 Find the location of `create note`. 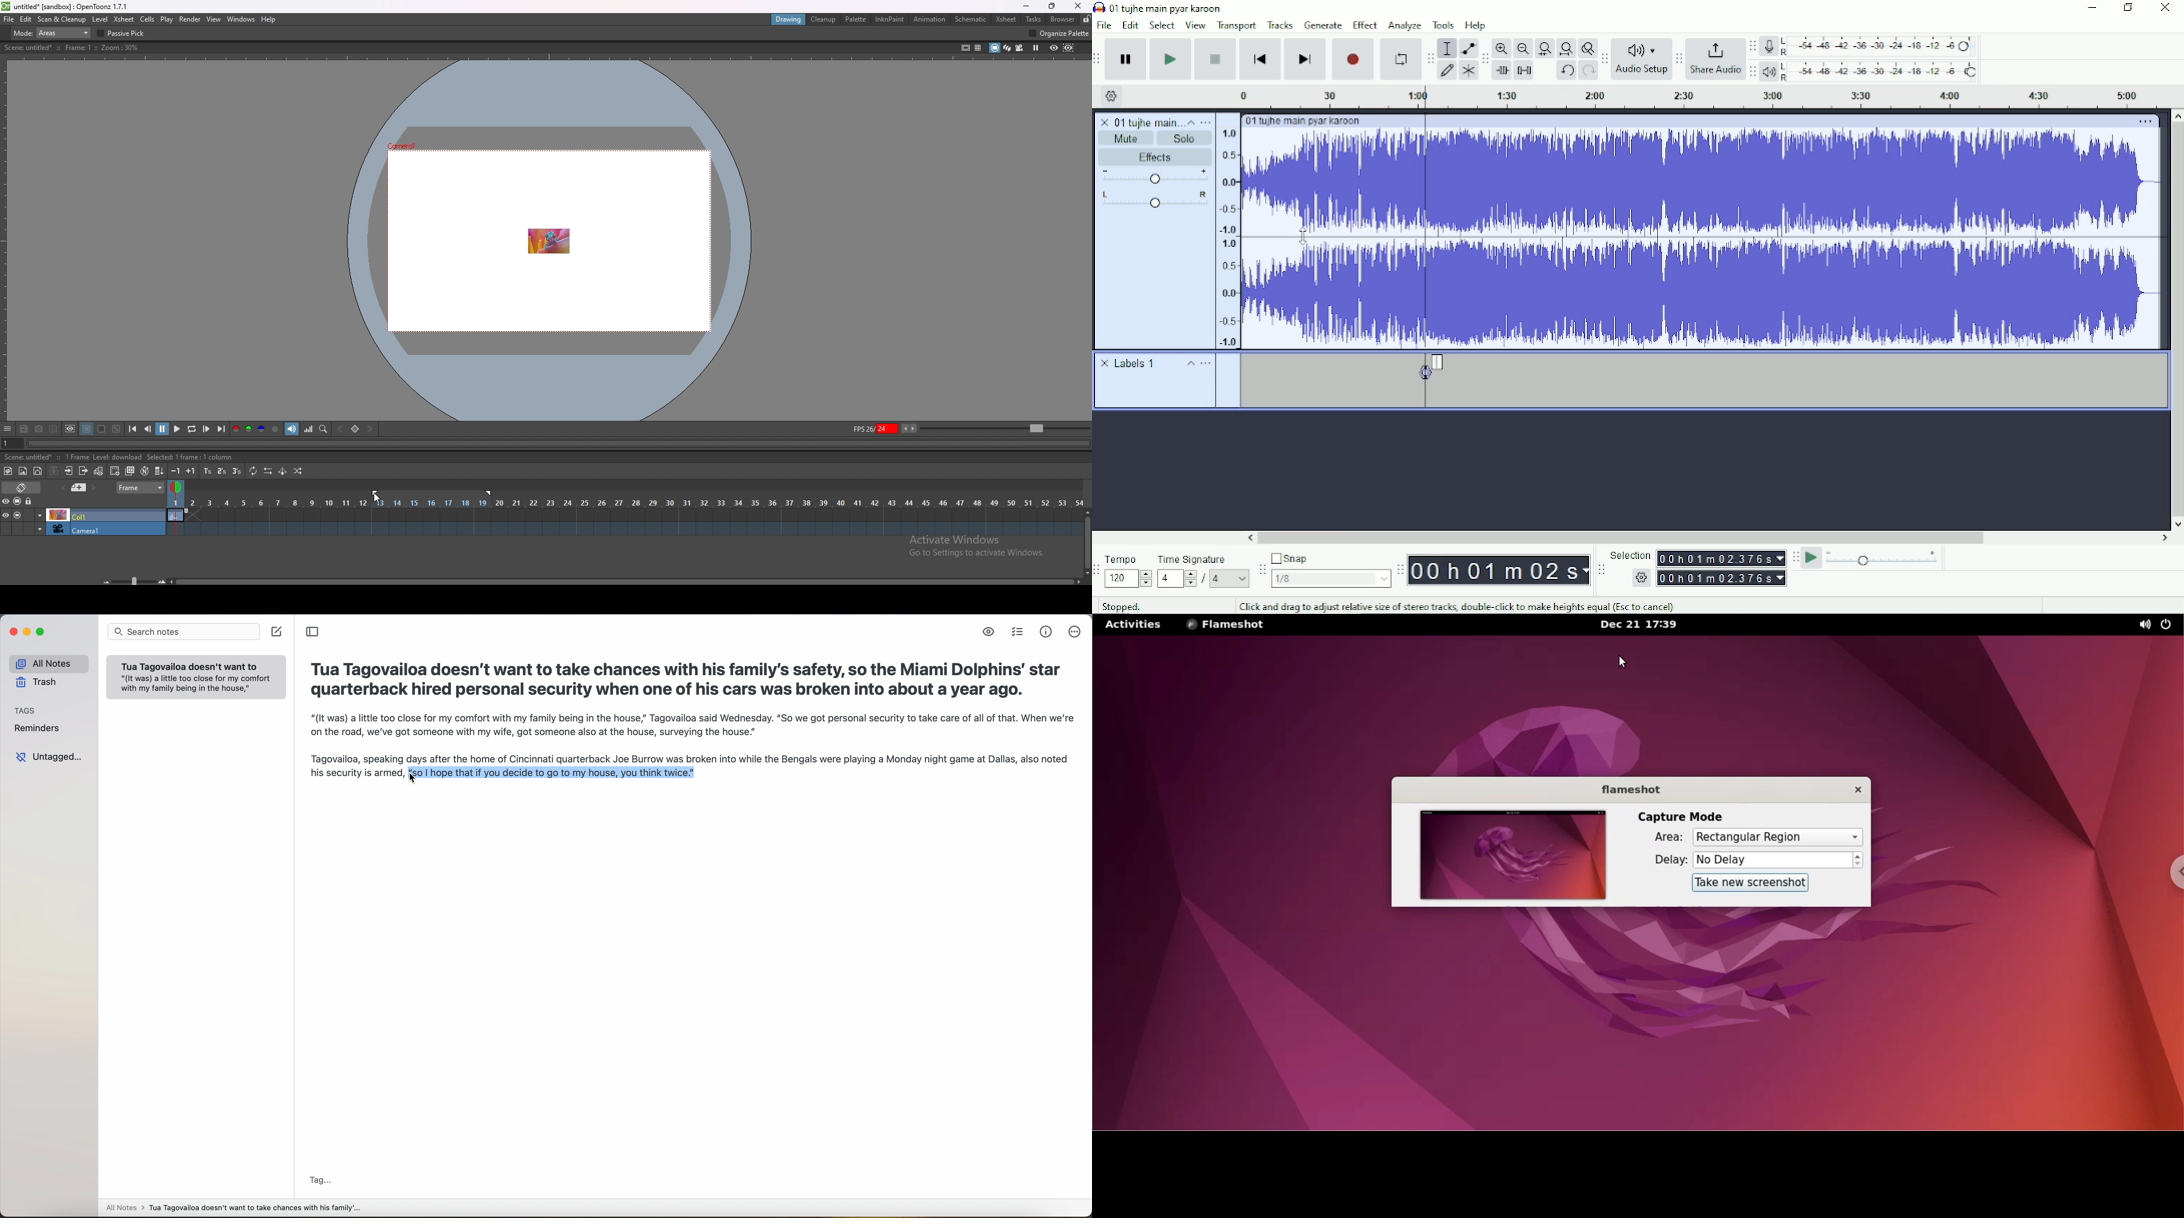

create note is located at coordinates (278, 633).